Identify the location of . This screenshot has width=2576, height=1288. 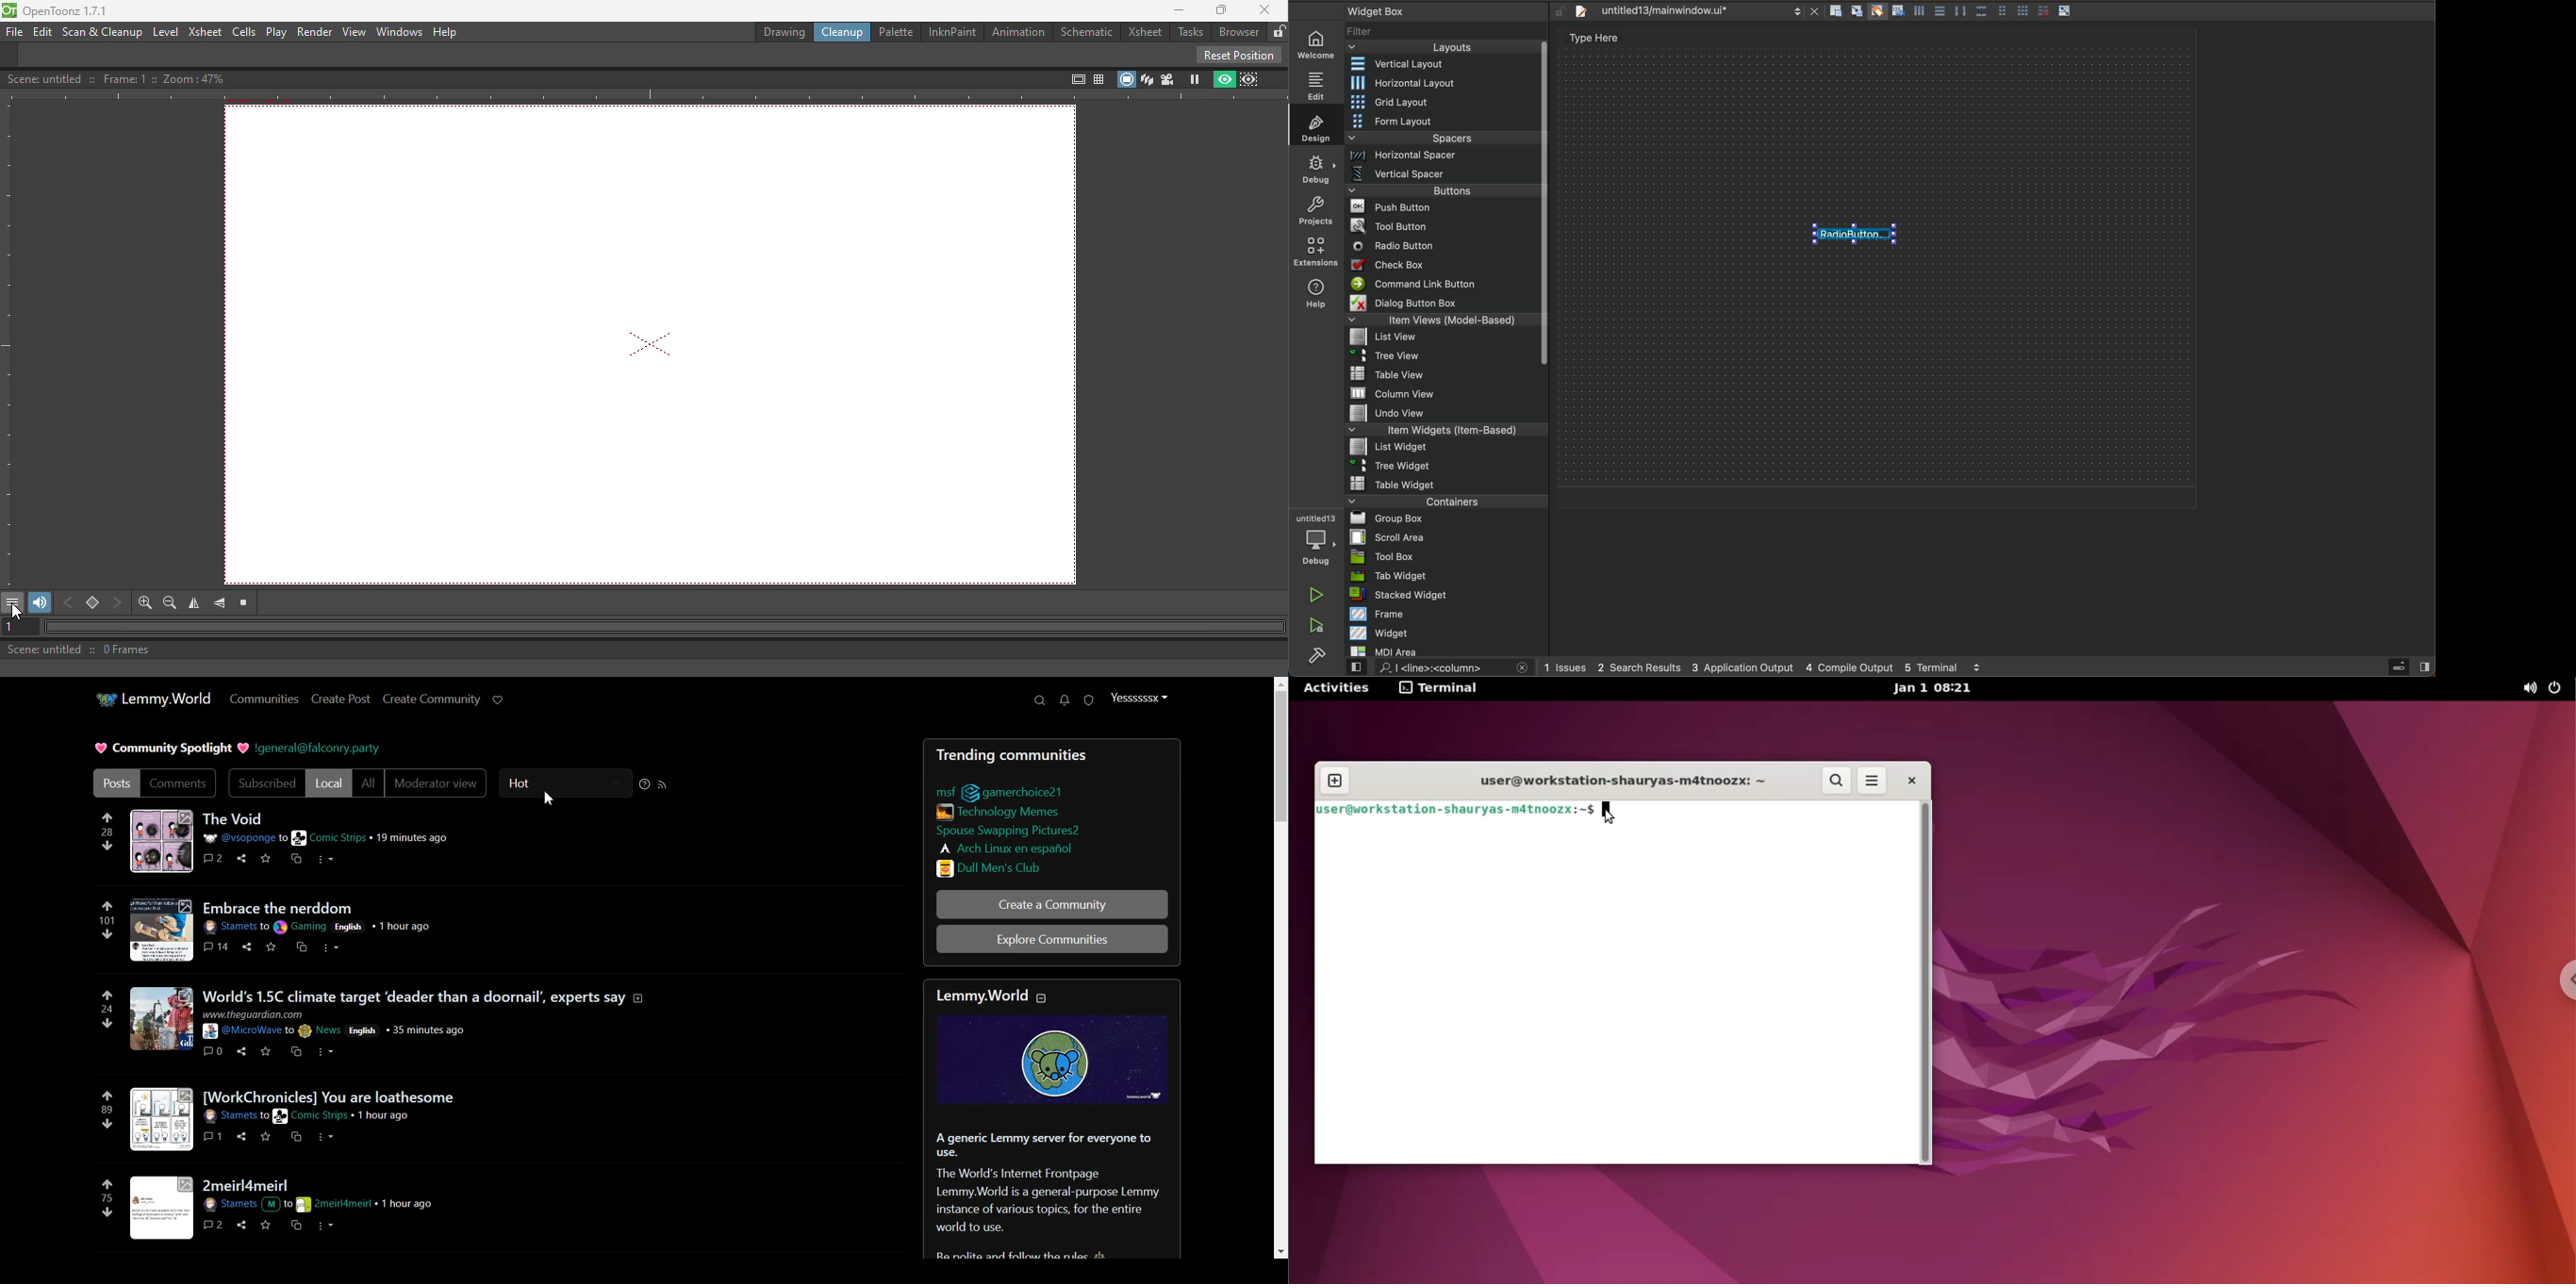
(211, 1136).